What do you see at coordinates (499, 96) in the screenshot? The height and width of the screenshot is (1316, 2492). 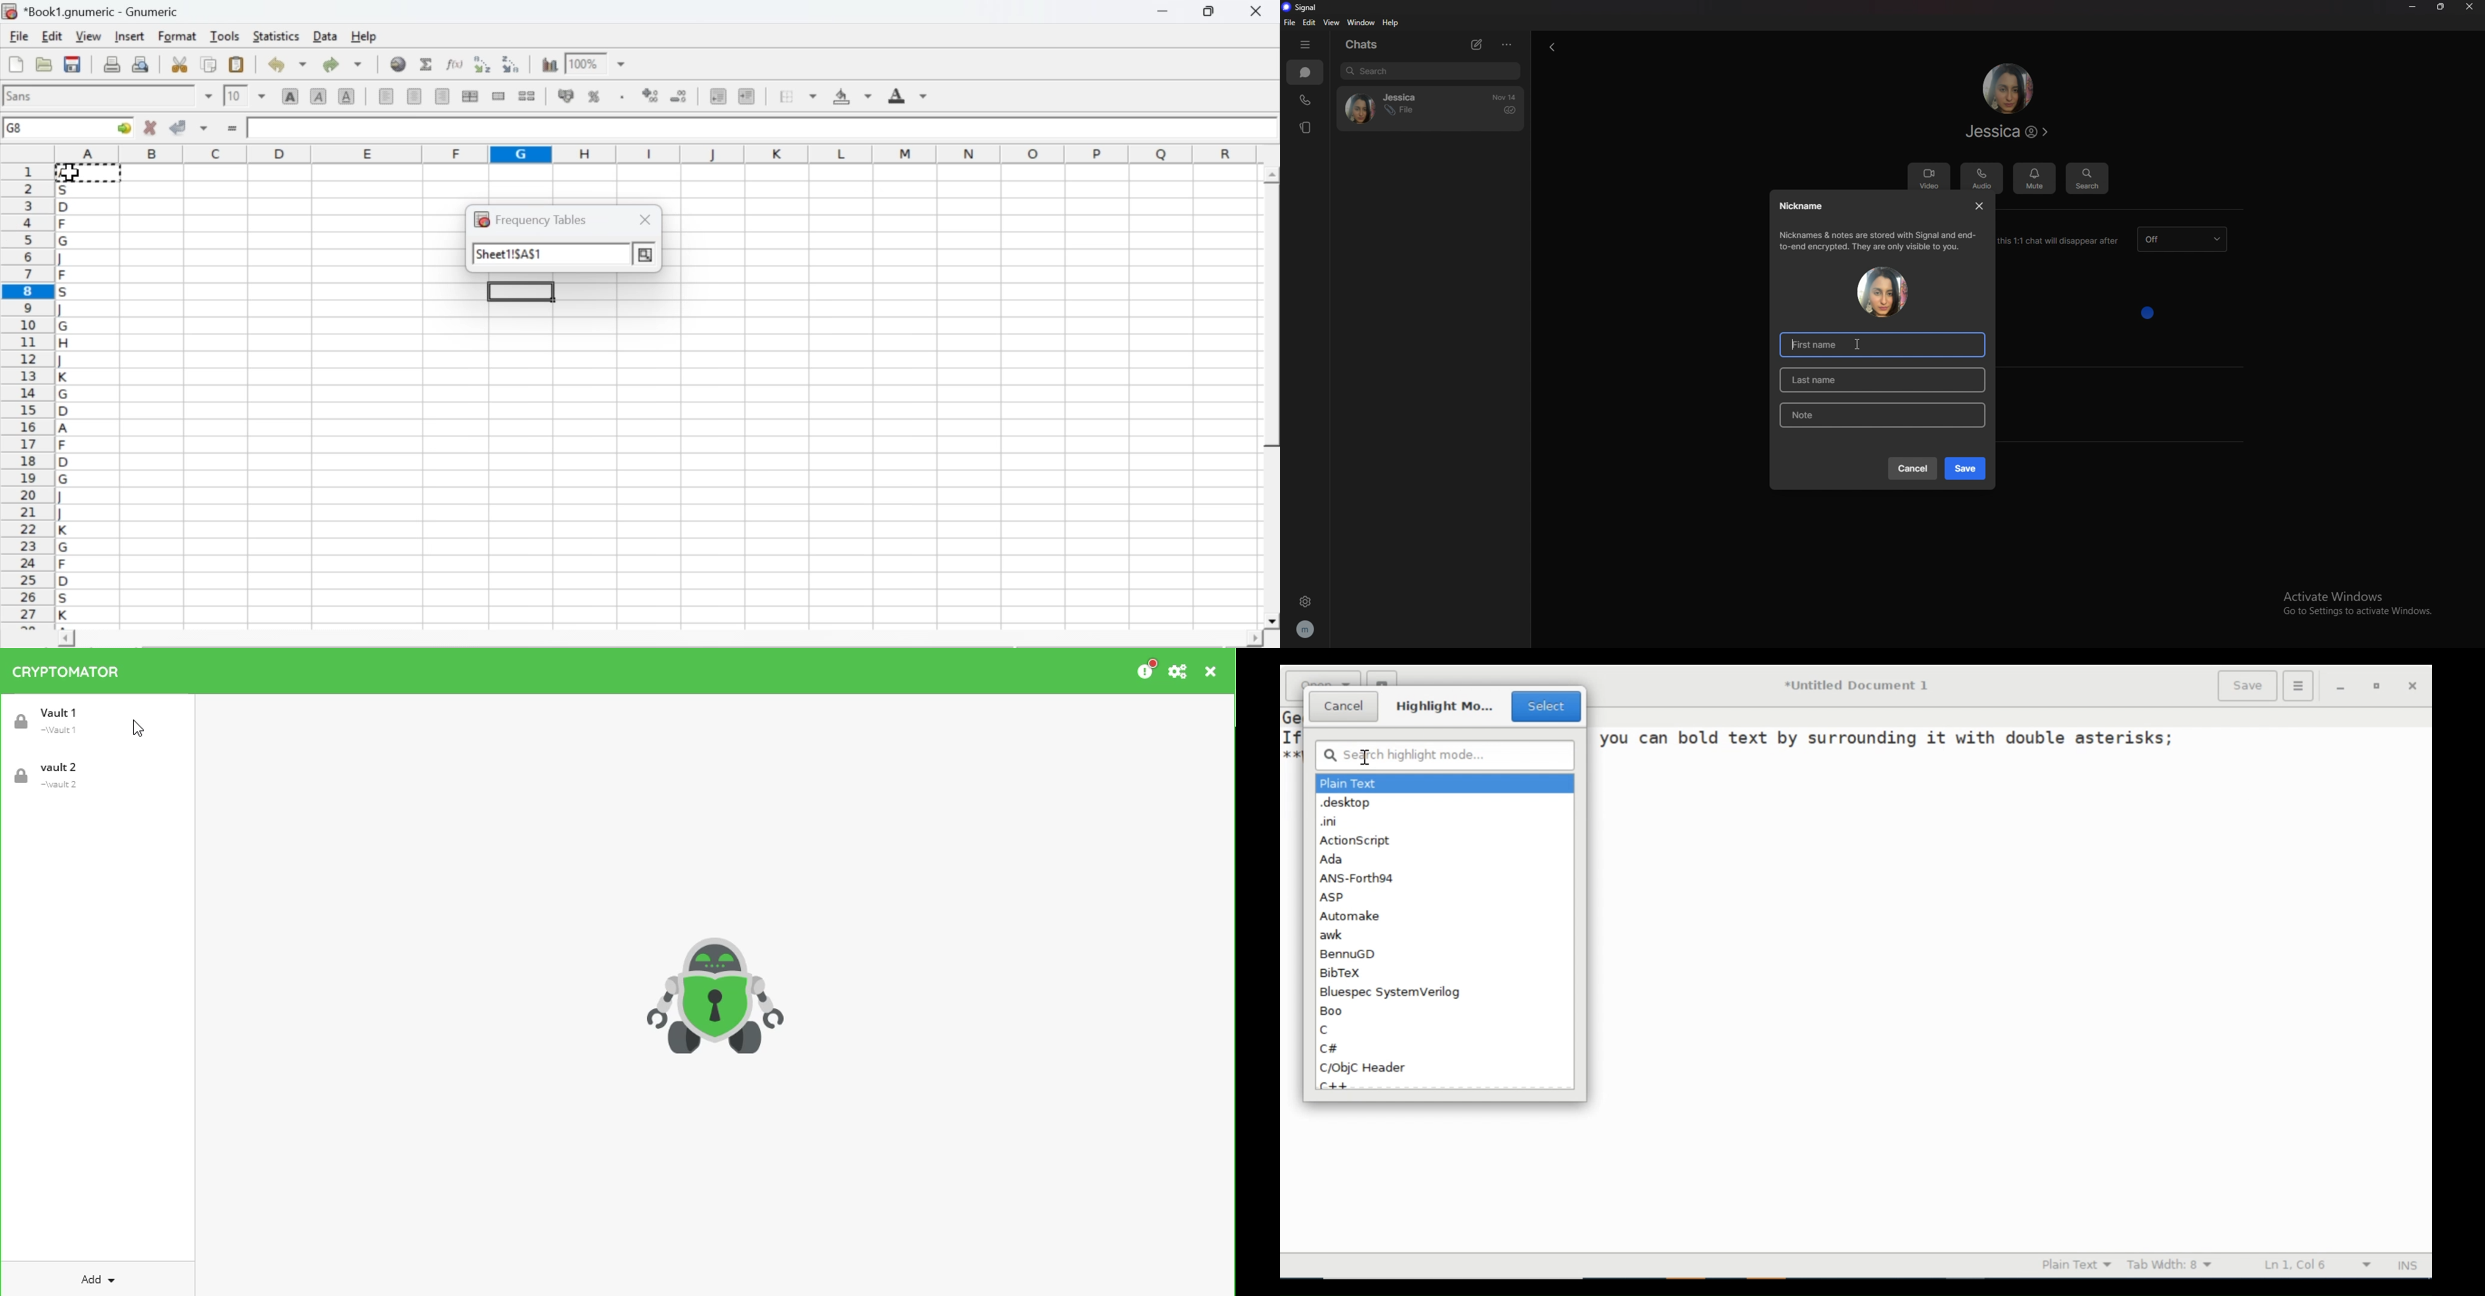 I see `merge a range of cells` at bounding box center [499, 96].